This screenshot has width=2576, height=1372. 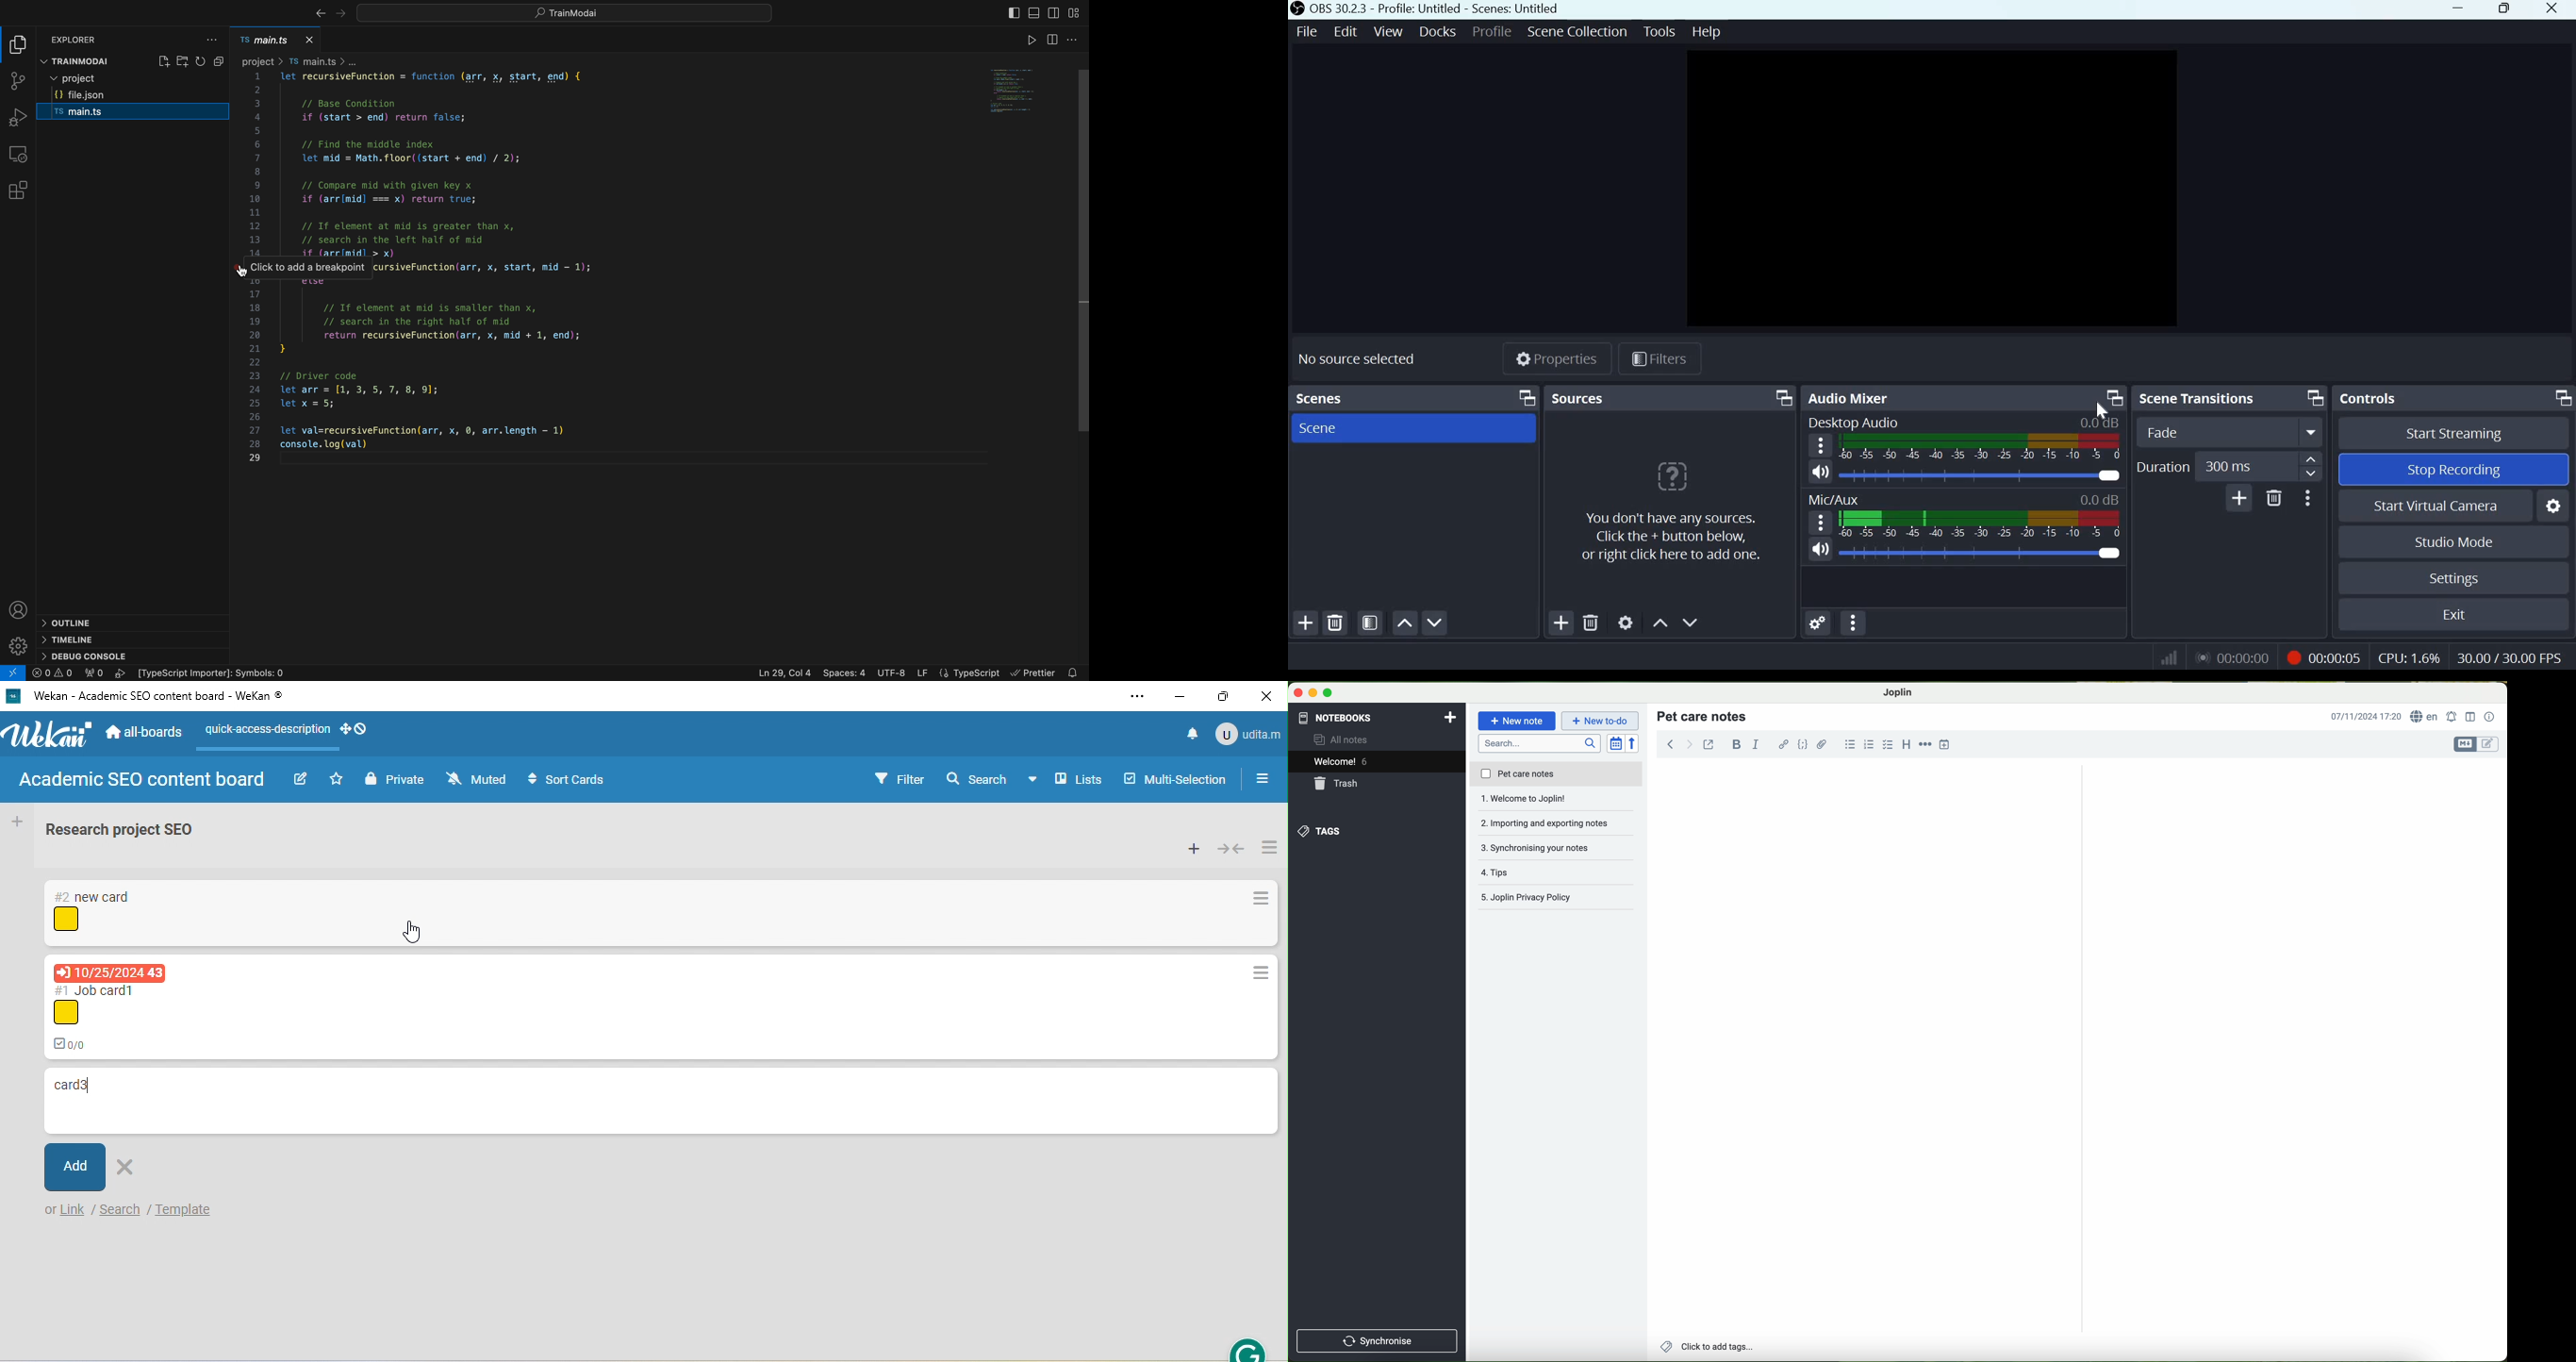 I want to click on Volume Meter, so click(x=1978, y=525).